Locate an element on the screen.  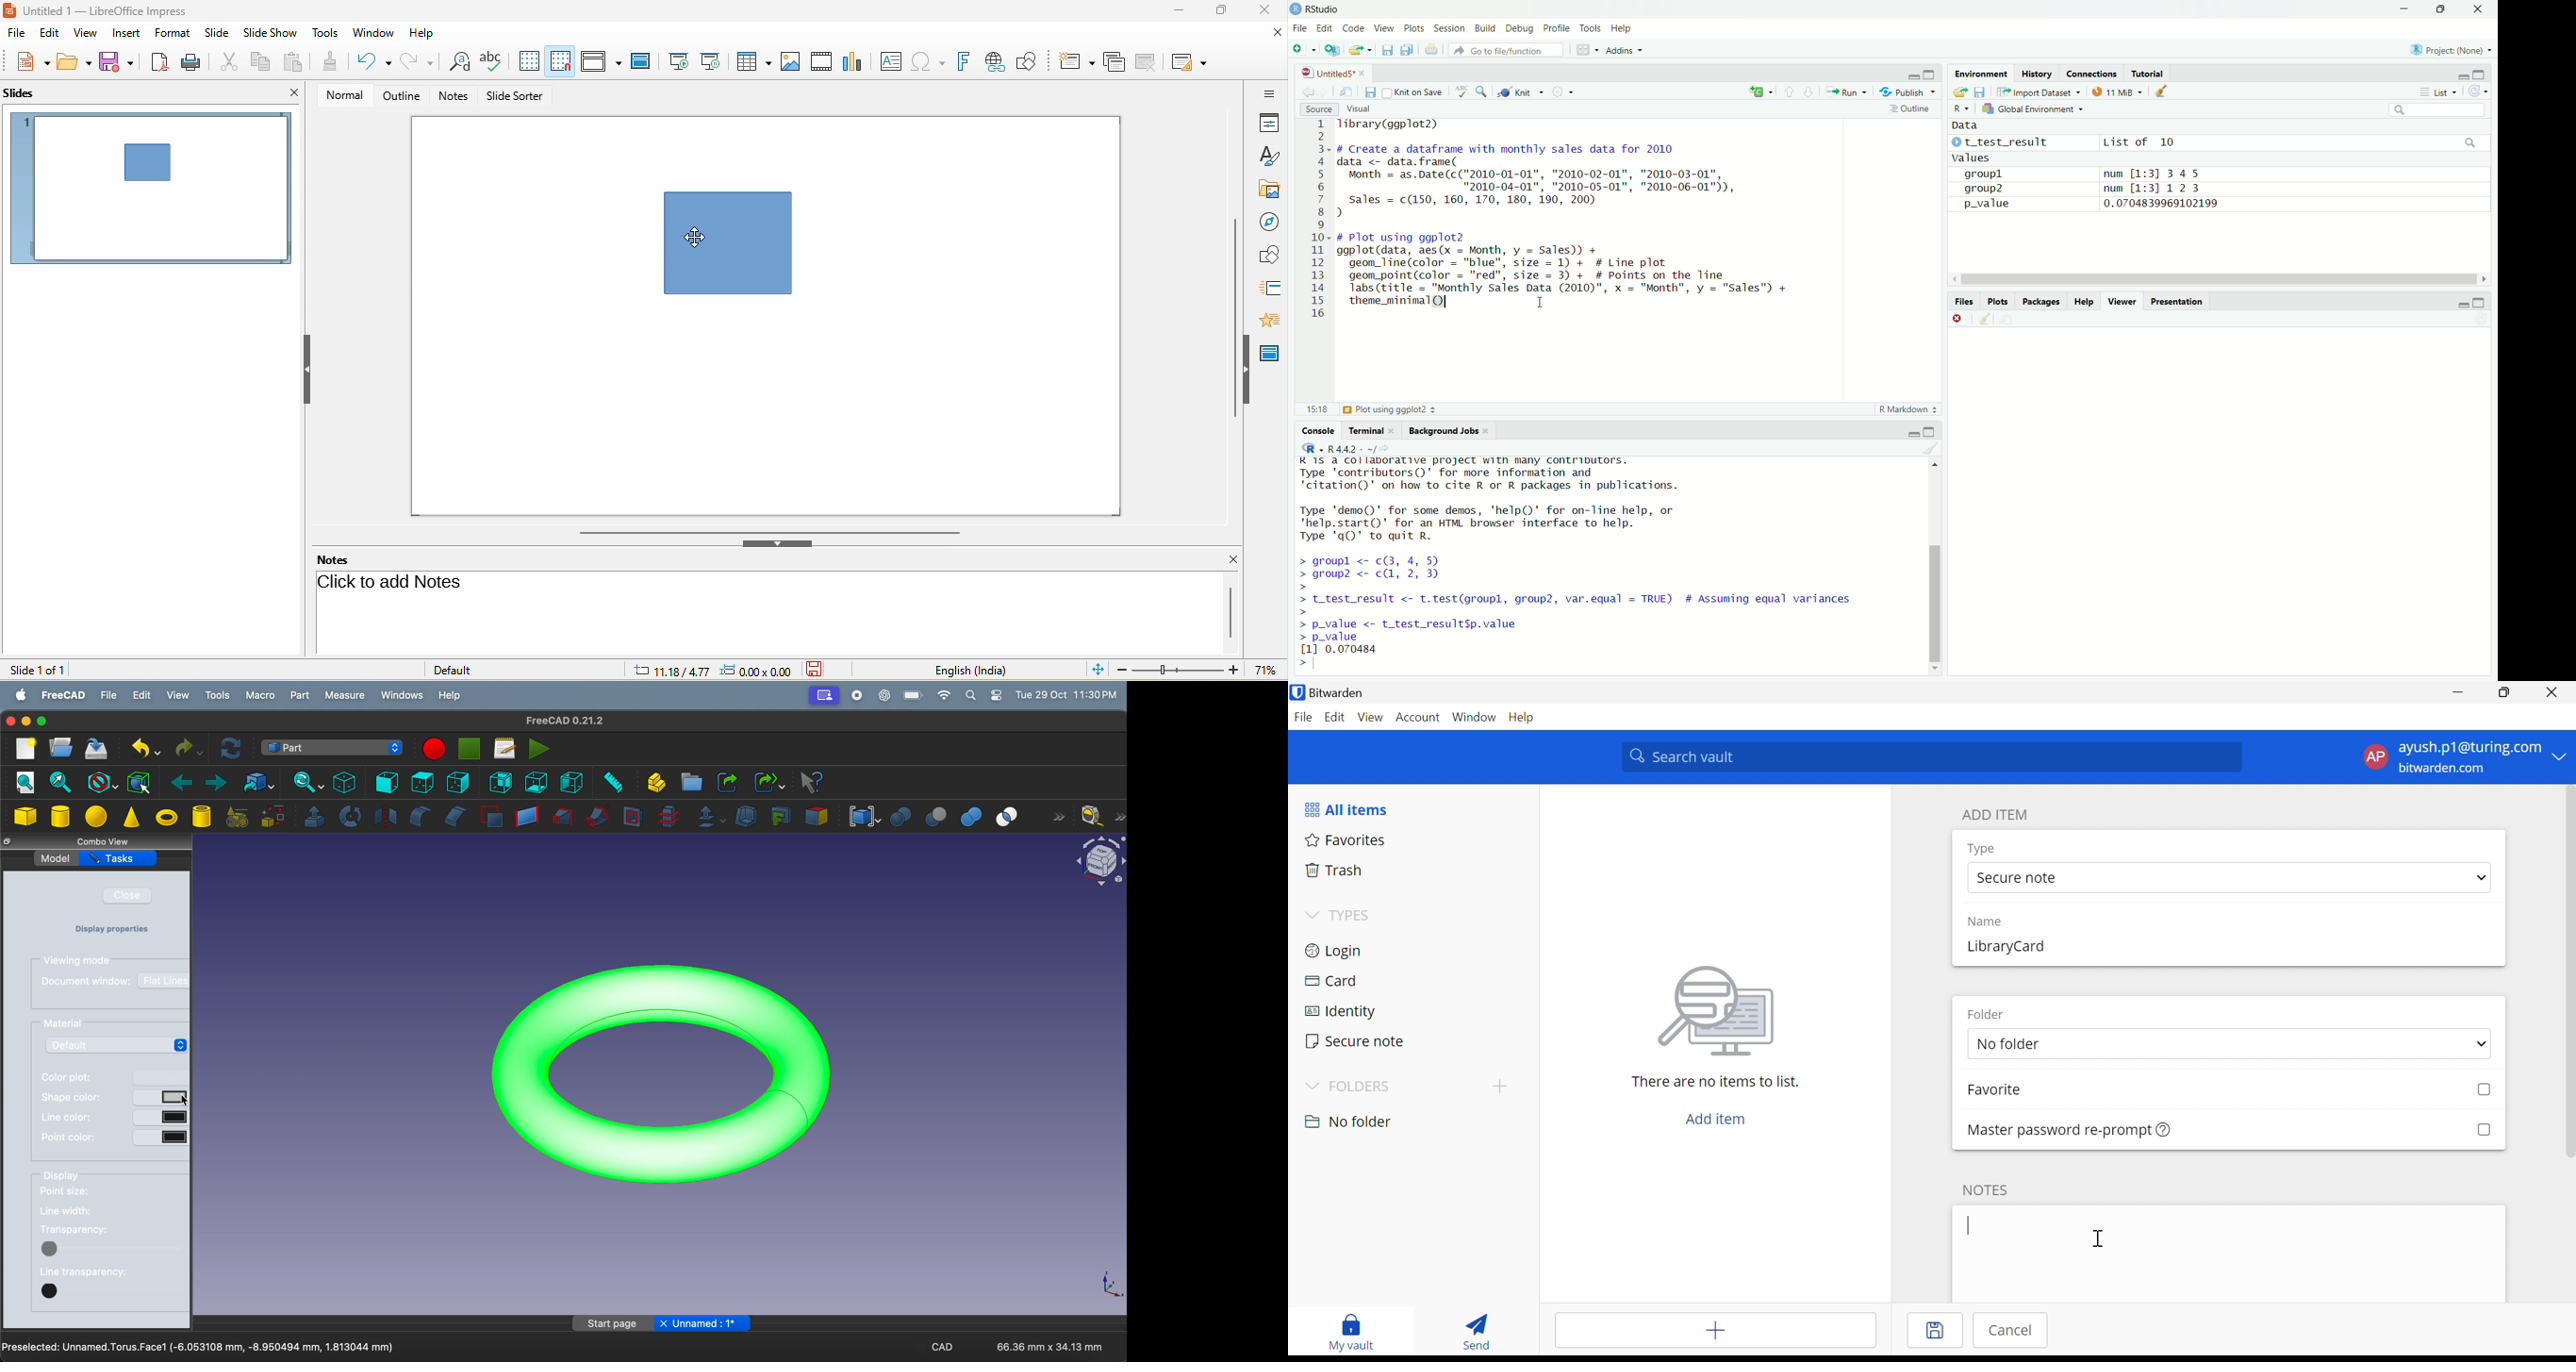
Visual is located at coordinates (1360, 108).